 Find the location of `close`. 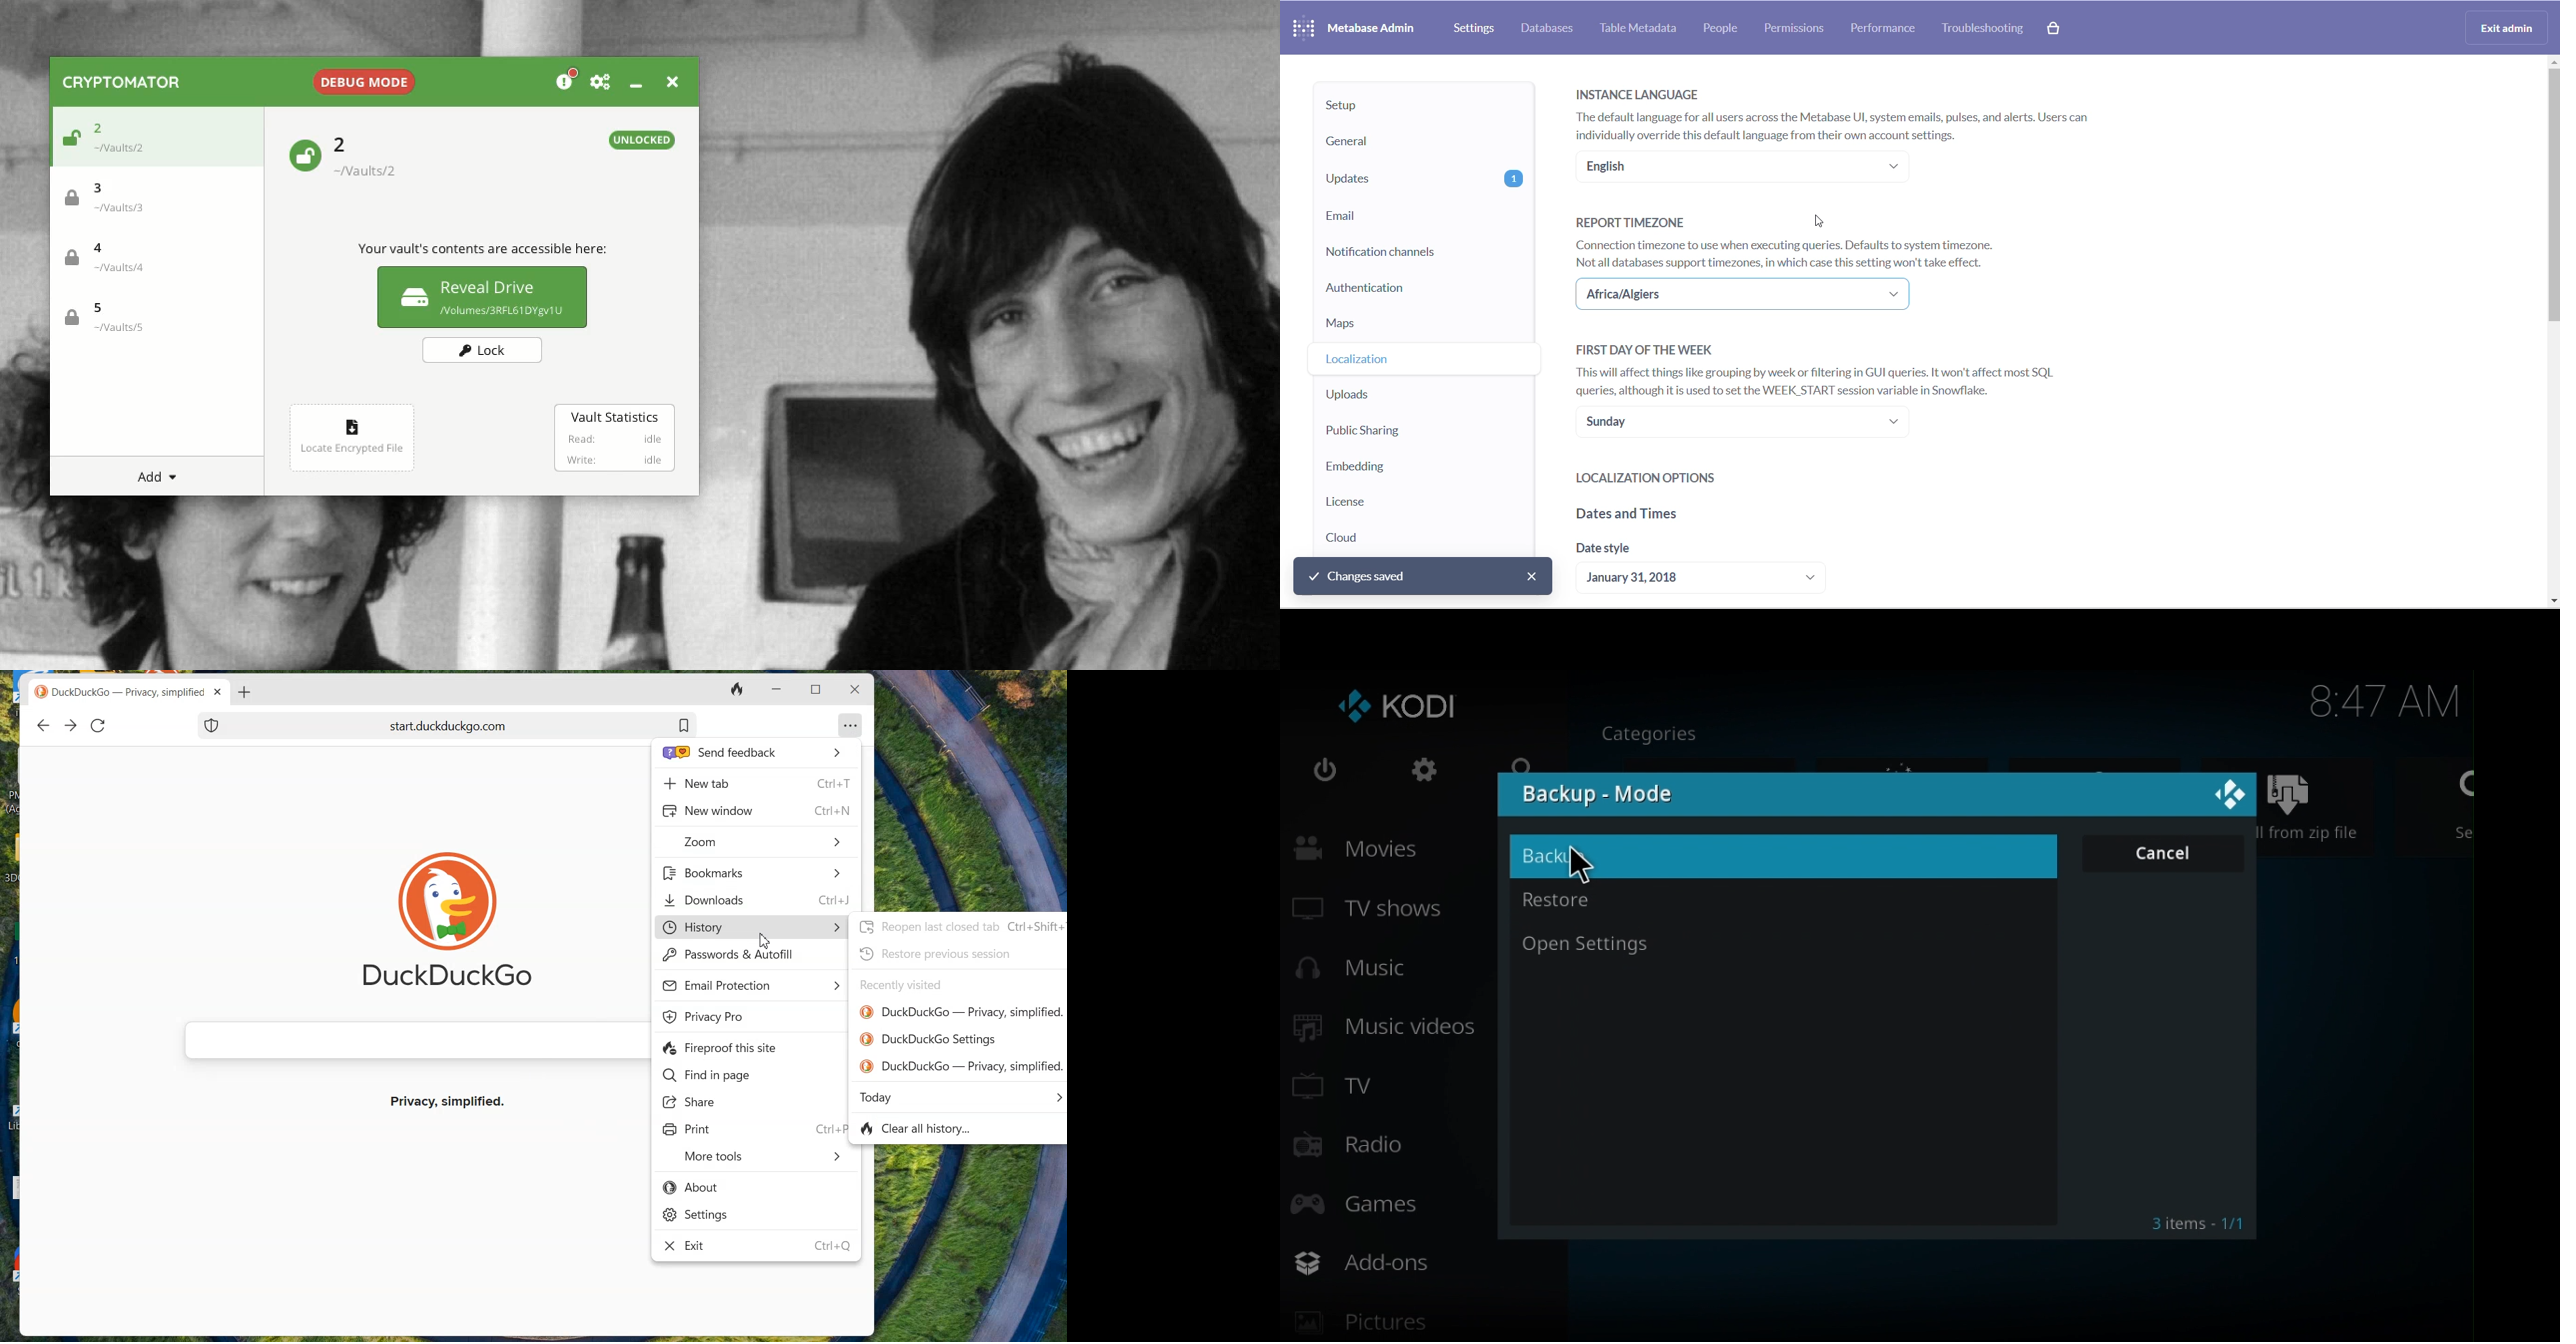

close is located at coordinates (854, 690).